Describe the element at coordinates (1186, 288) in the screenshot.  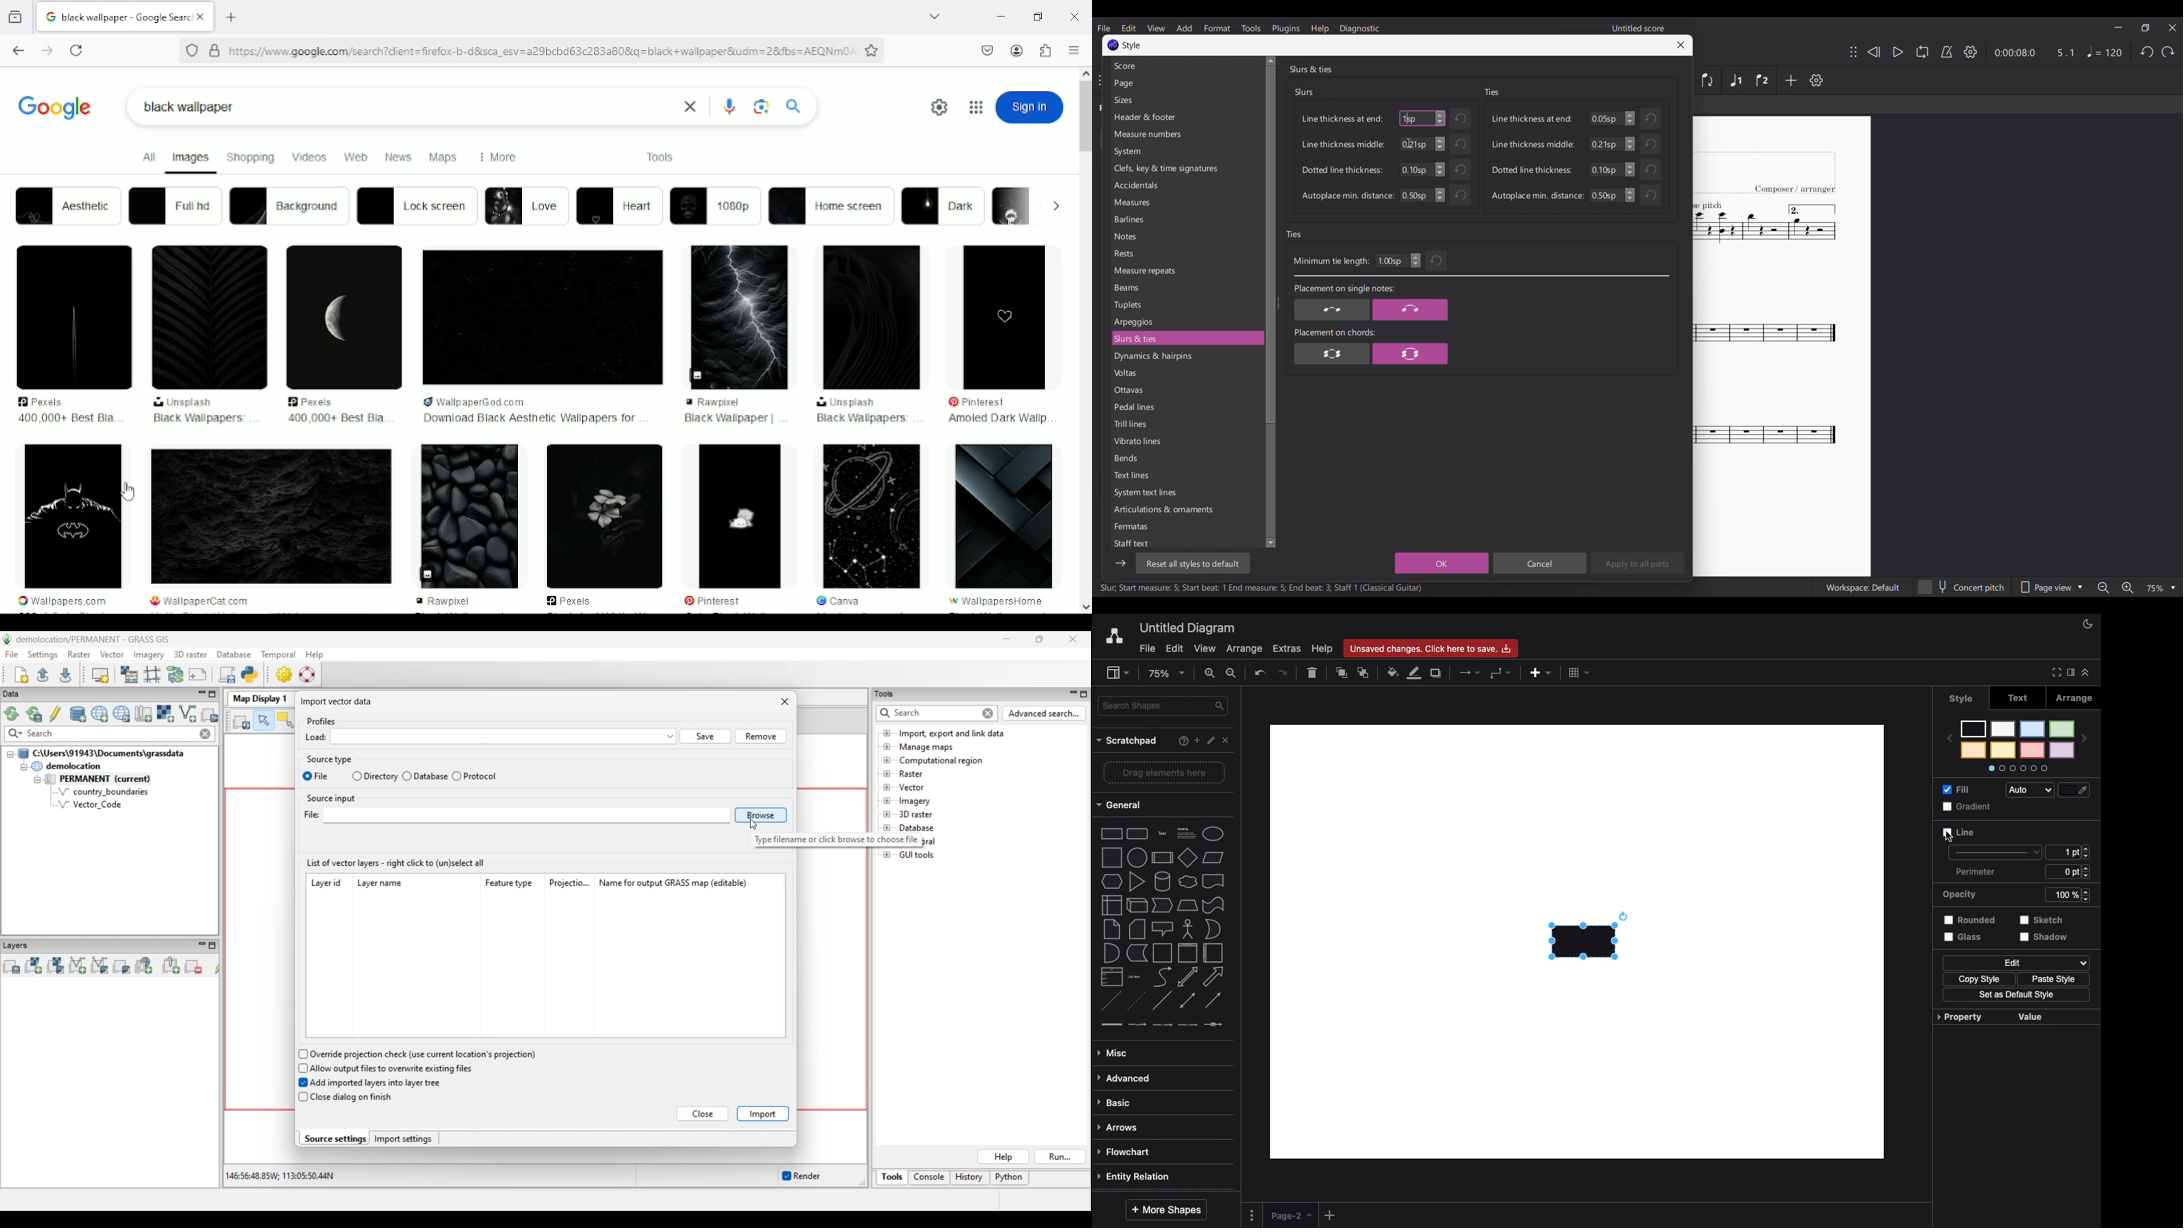
I see `Beams` at that location.